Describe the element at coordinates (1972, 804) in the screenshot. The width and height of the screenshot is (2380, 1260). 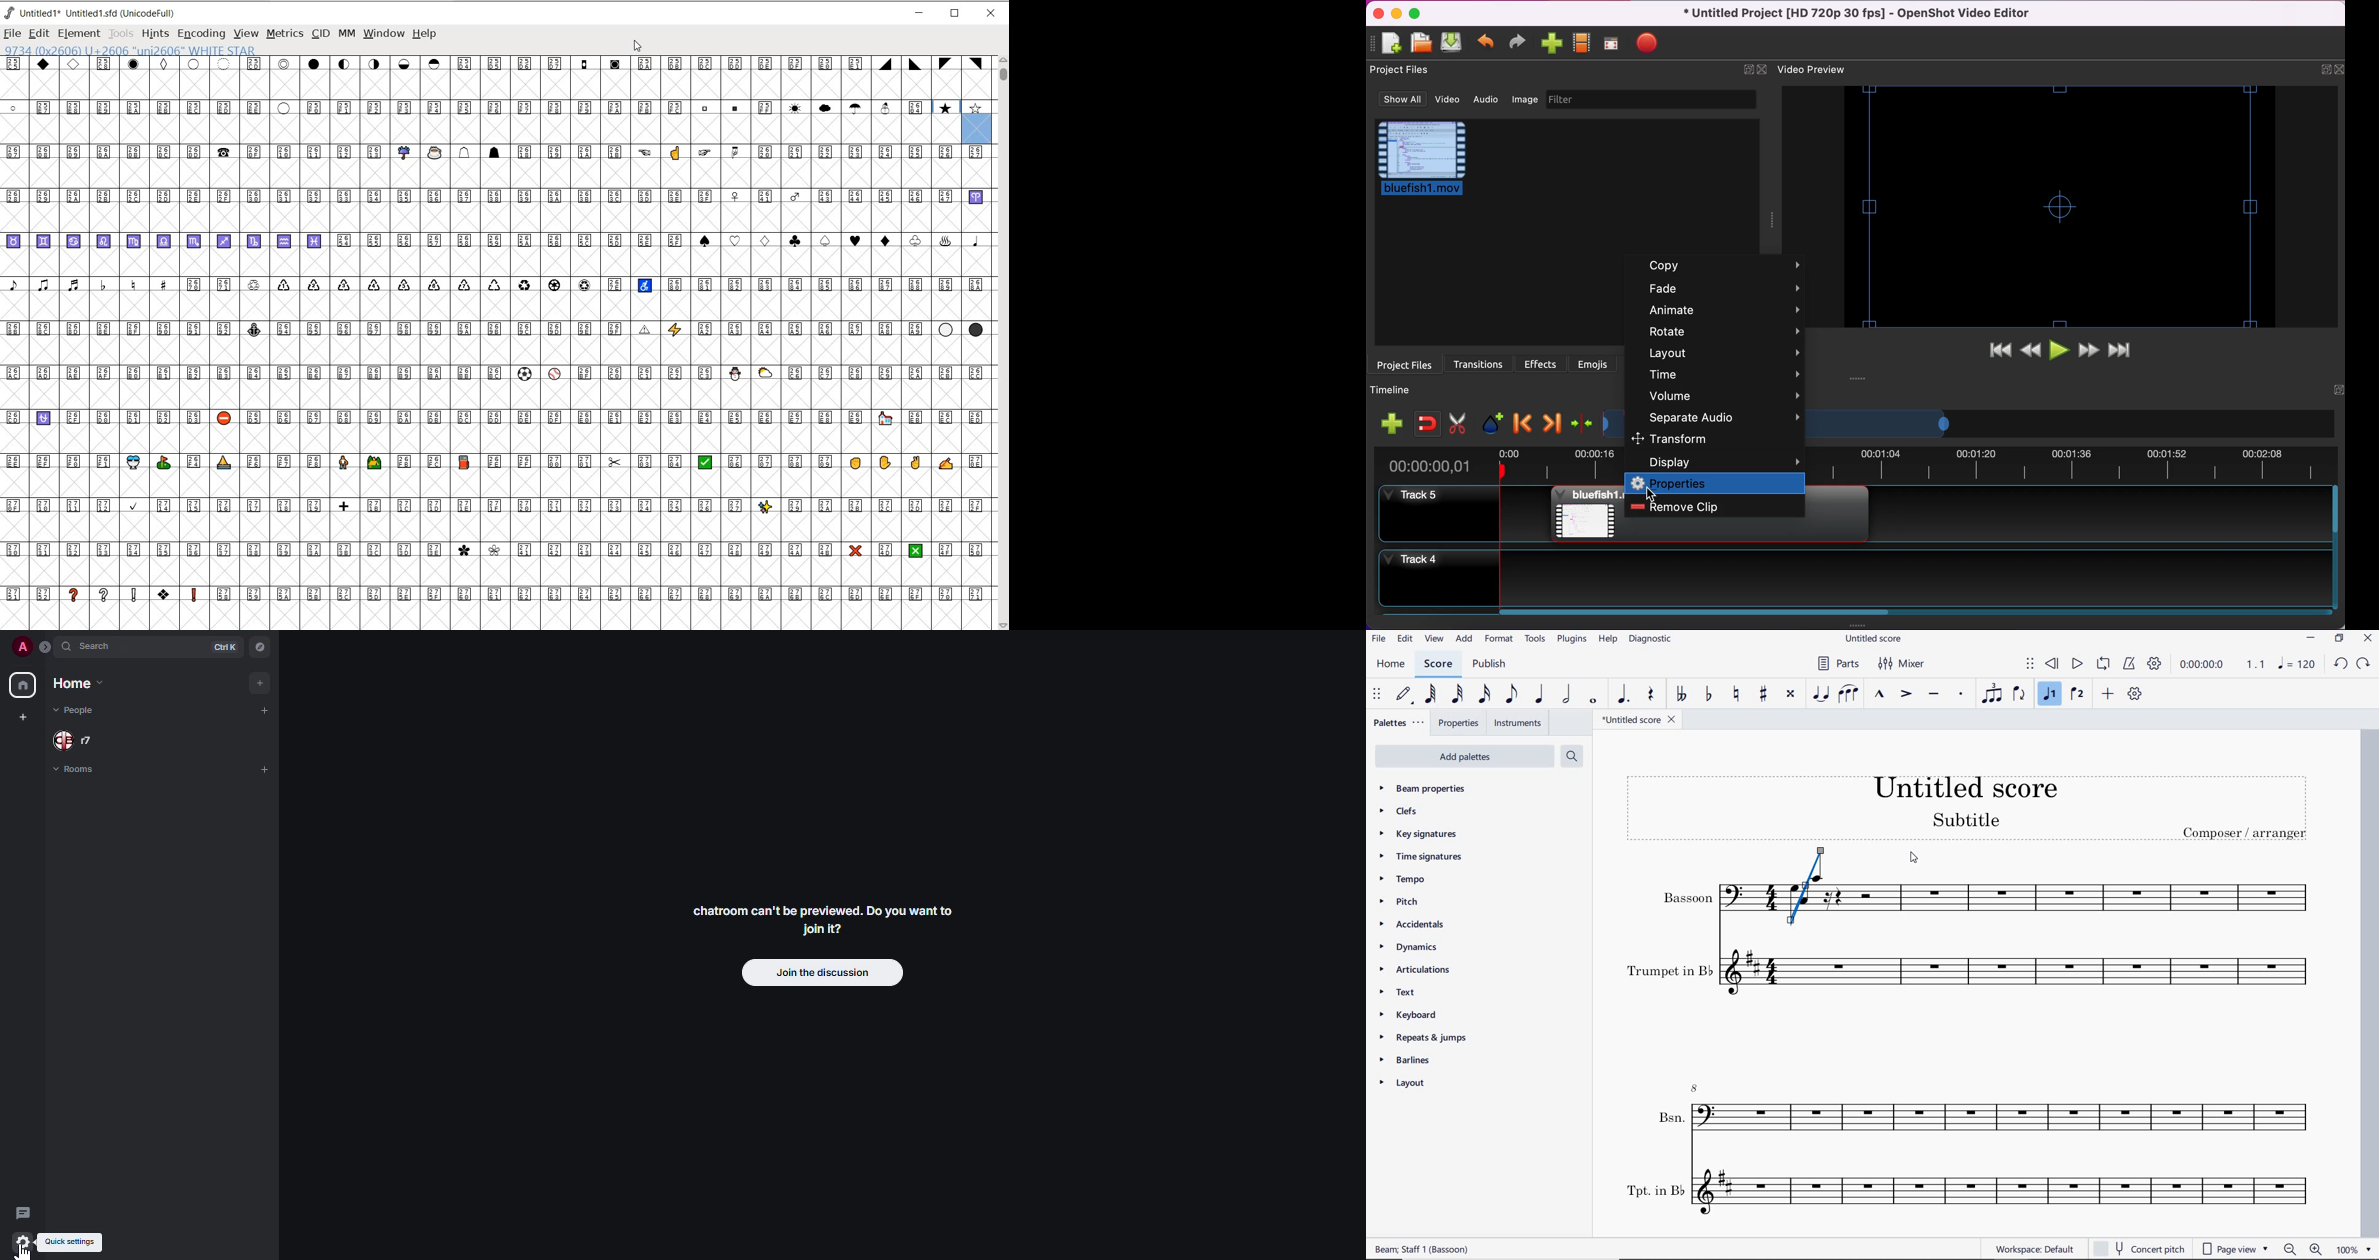
I see `title` at that location.